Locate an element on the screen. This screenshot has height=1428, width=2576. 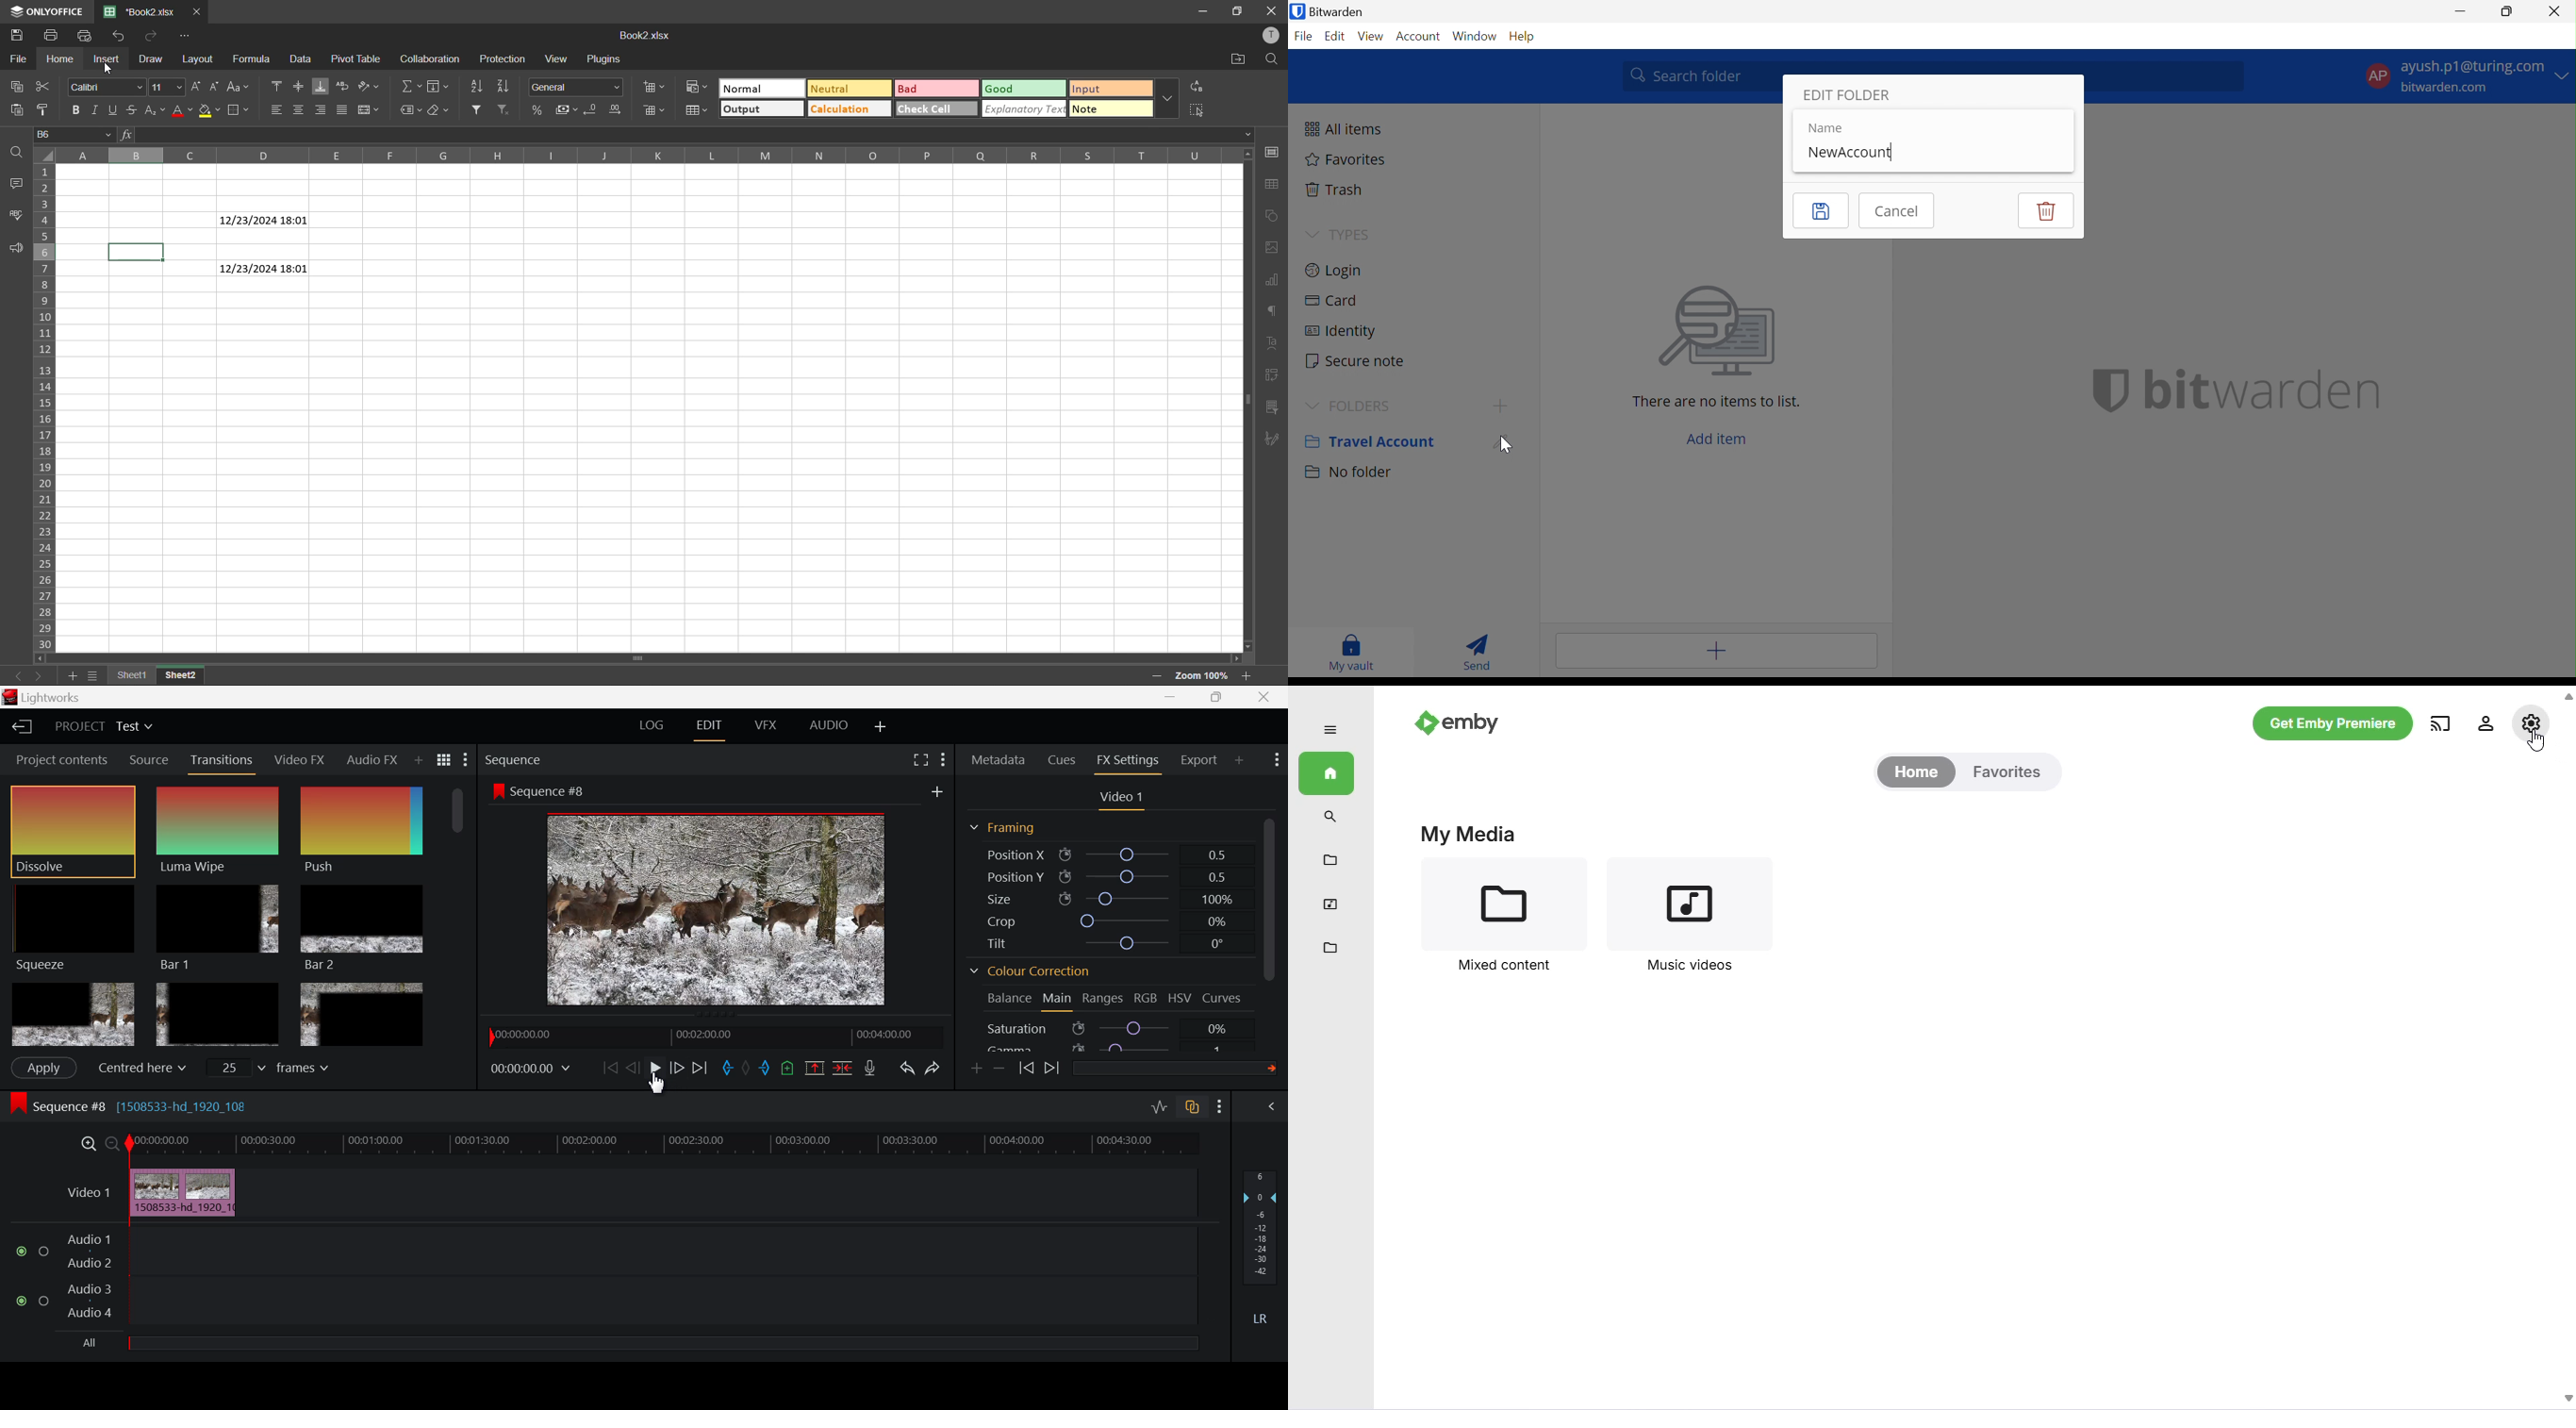
Record Voiceover is located at coordinates (869, 1068).